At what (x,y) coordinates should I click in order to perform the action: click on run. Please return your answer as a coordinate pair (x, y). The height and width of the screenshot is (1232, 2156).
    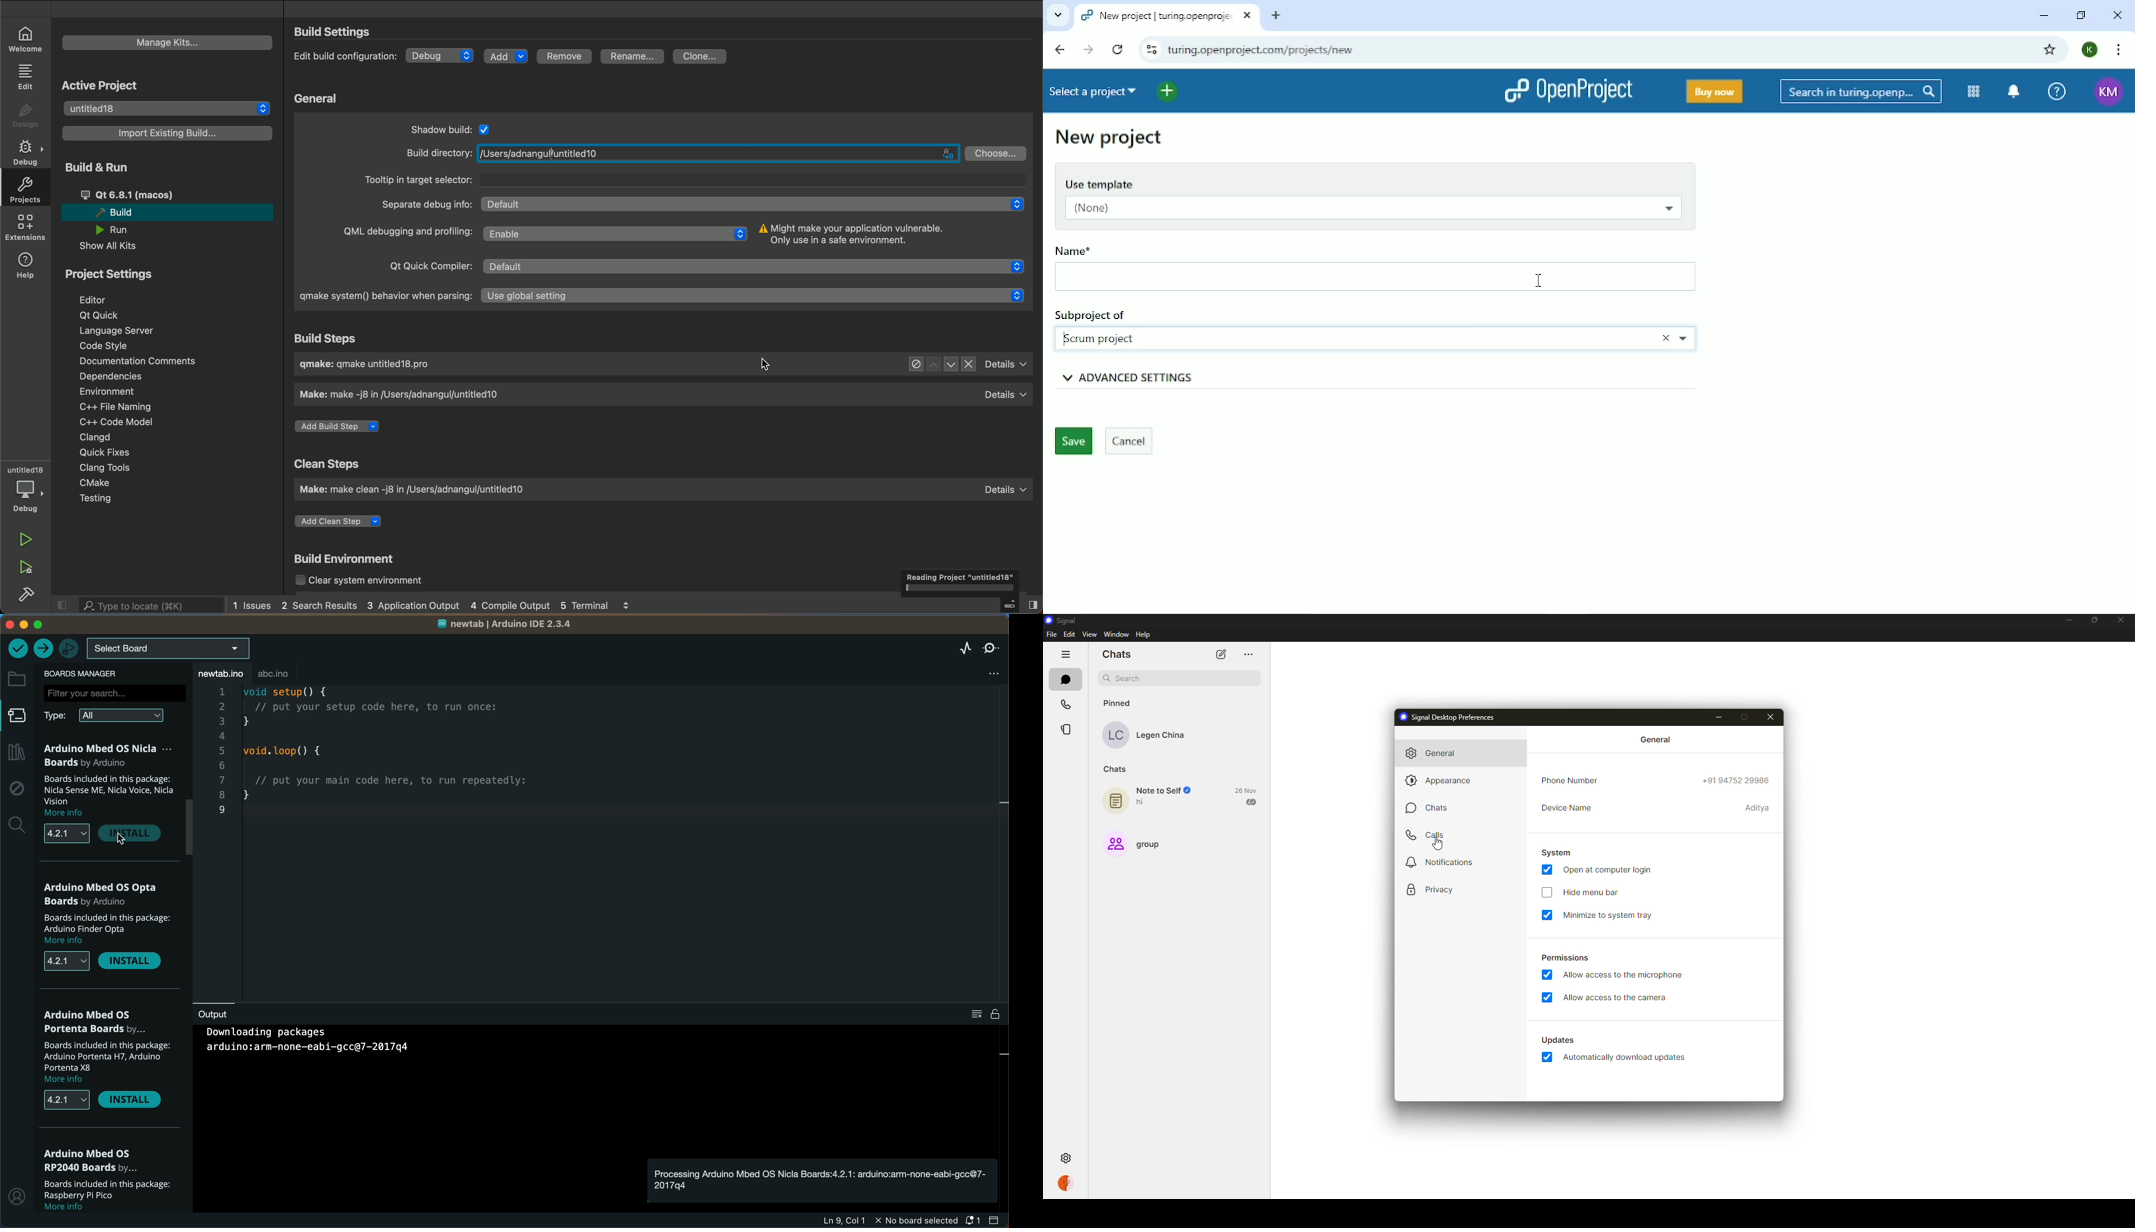
    Looking at the image, I should click on (120, 230).